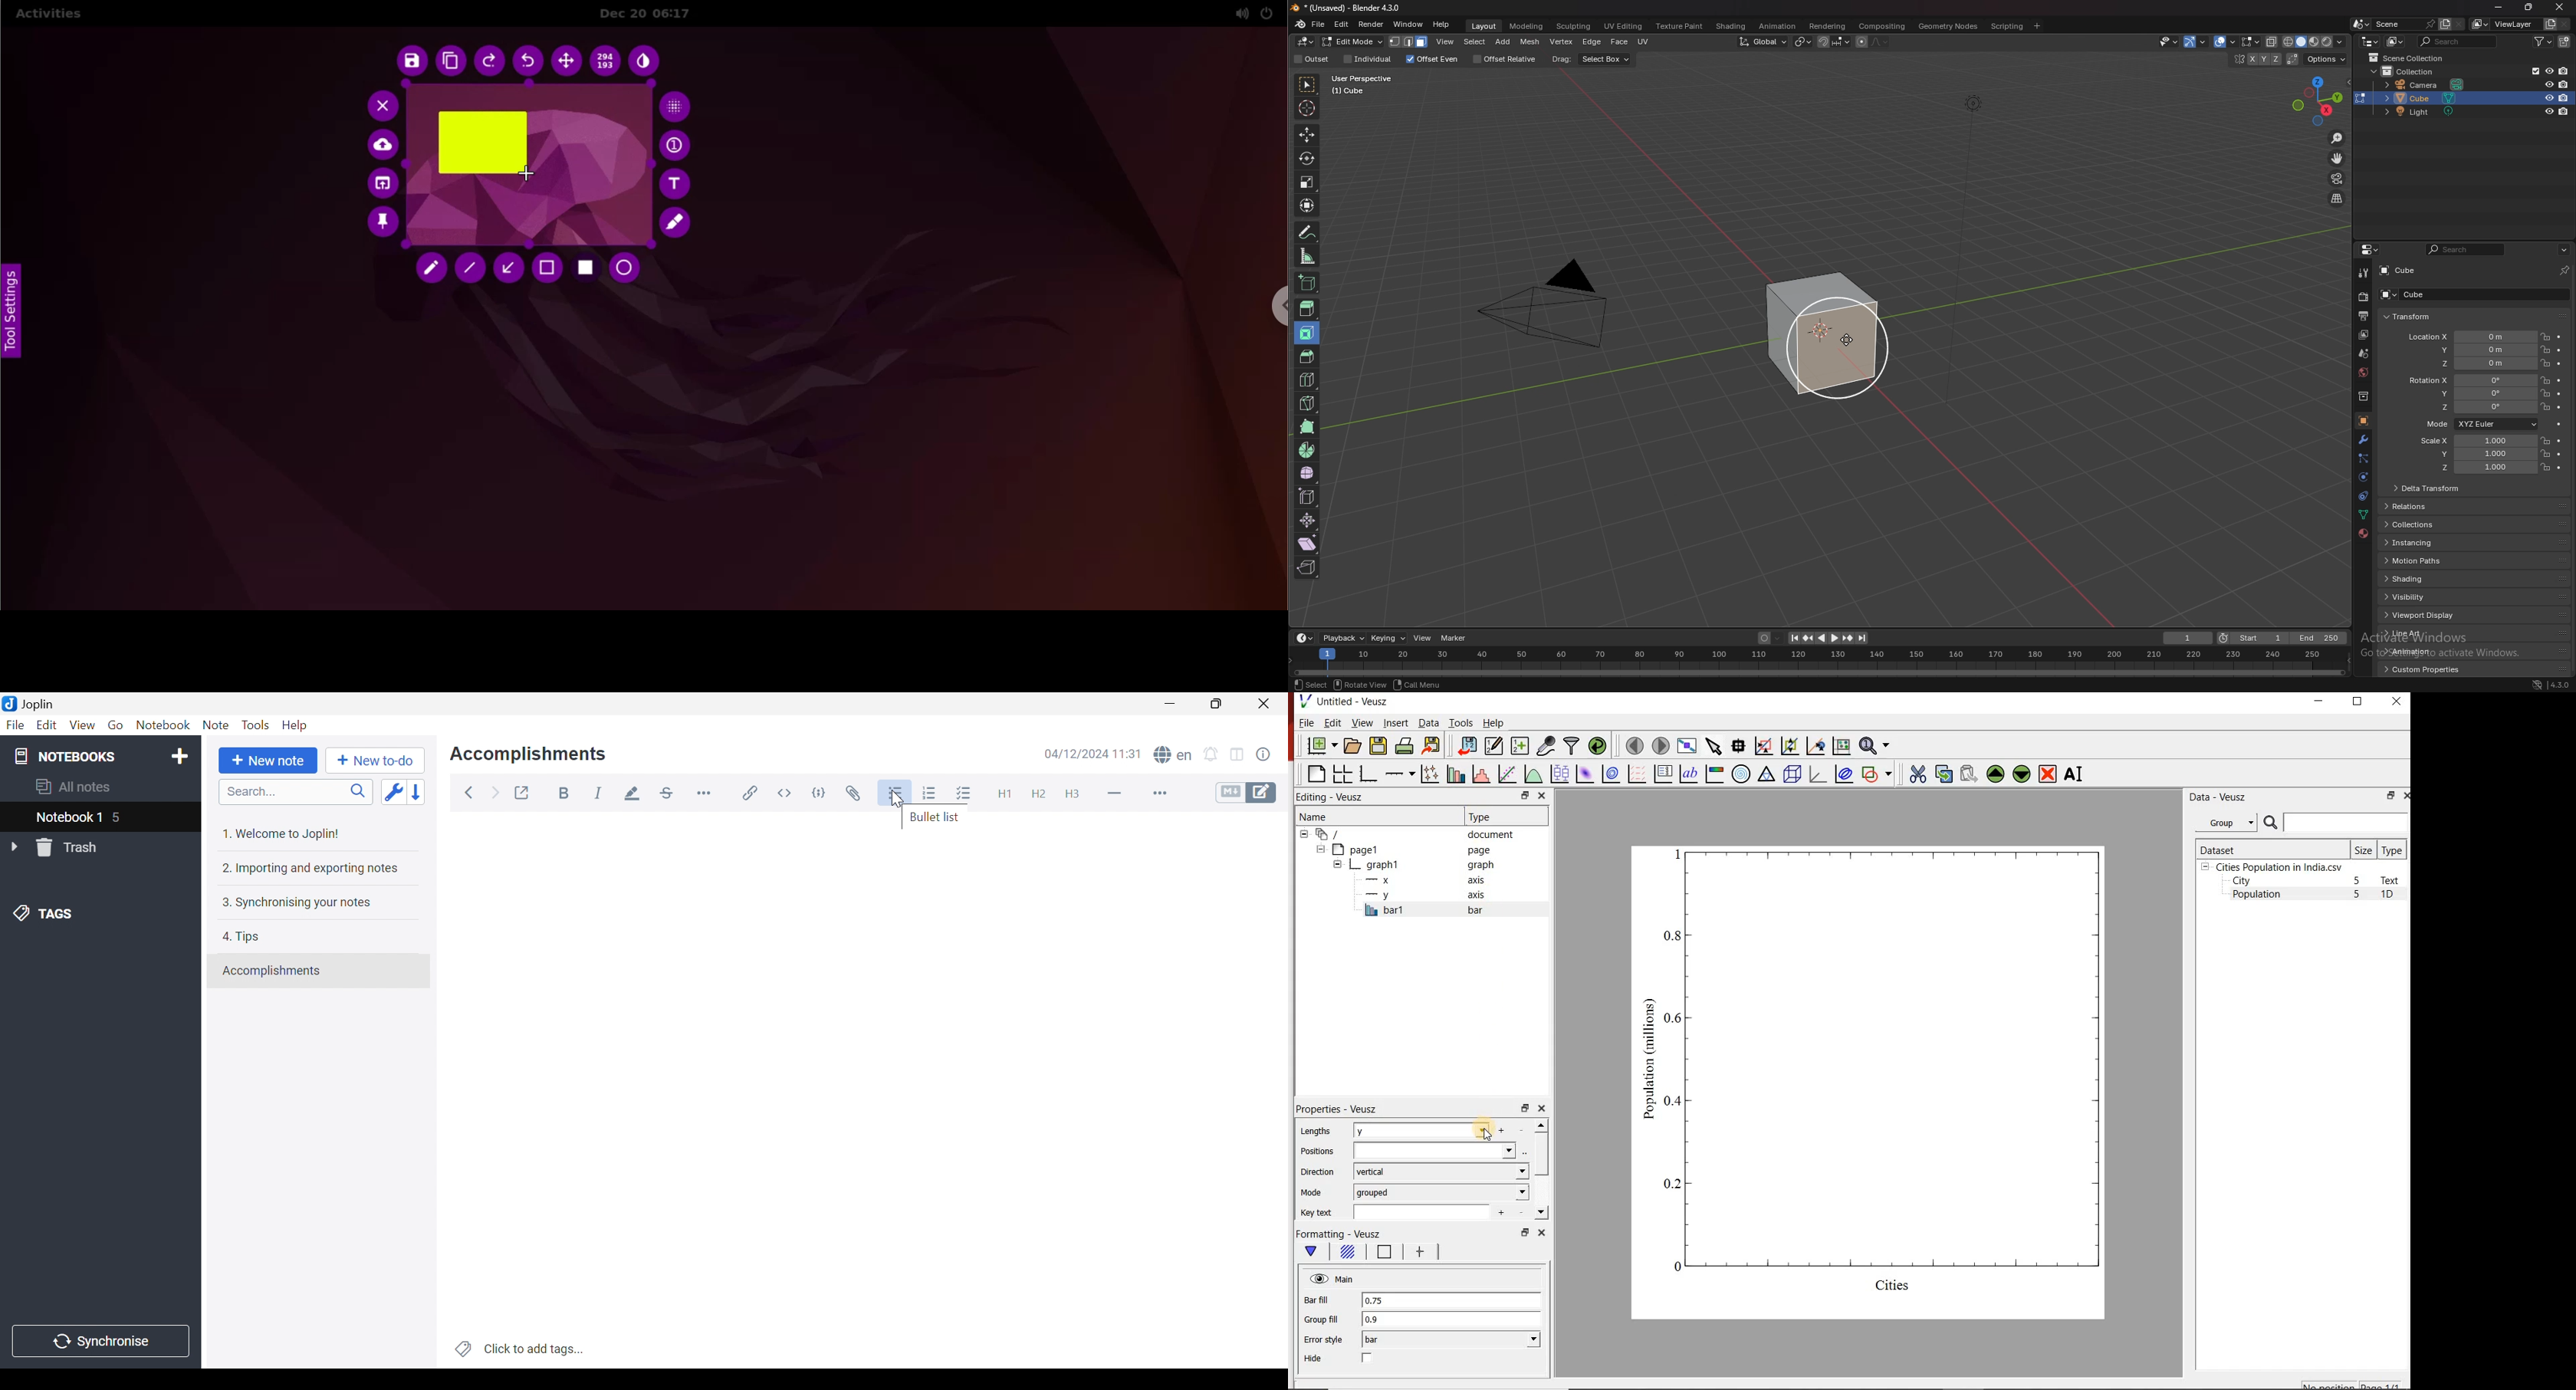 This screenshot has width=2576, height=1400. What do you see at coordinates (117, 726) in the screenshot?
I see `Go` at bounding box center [117, 726].